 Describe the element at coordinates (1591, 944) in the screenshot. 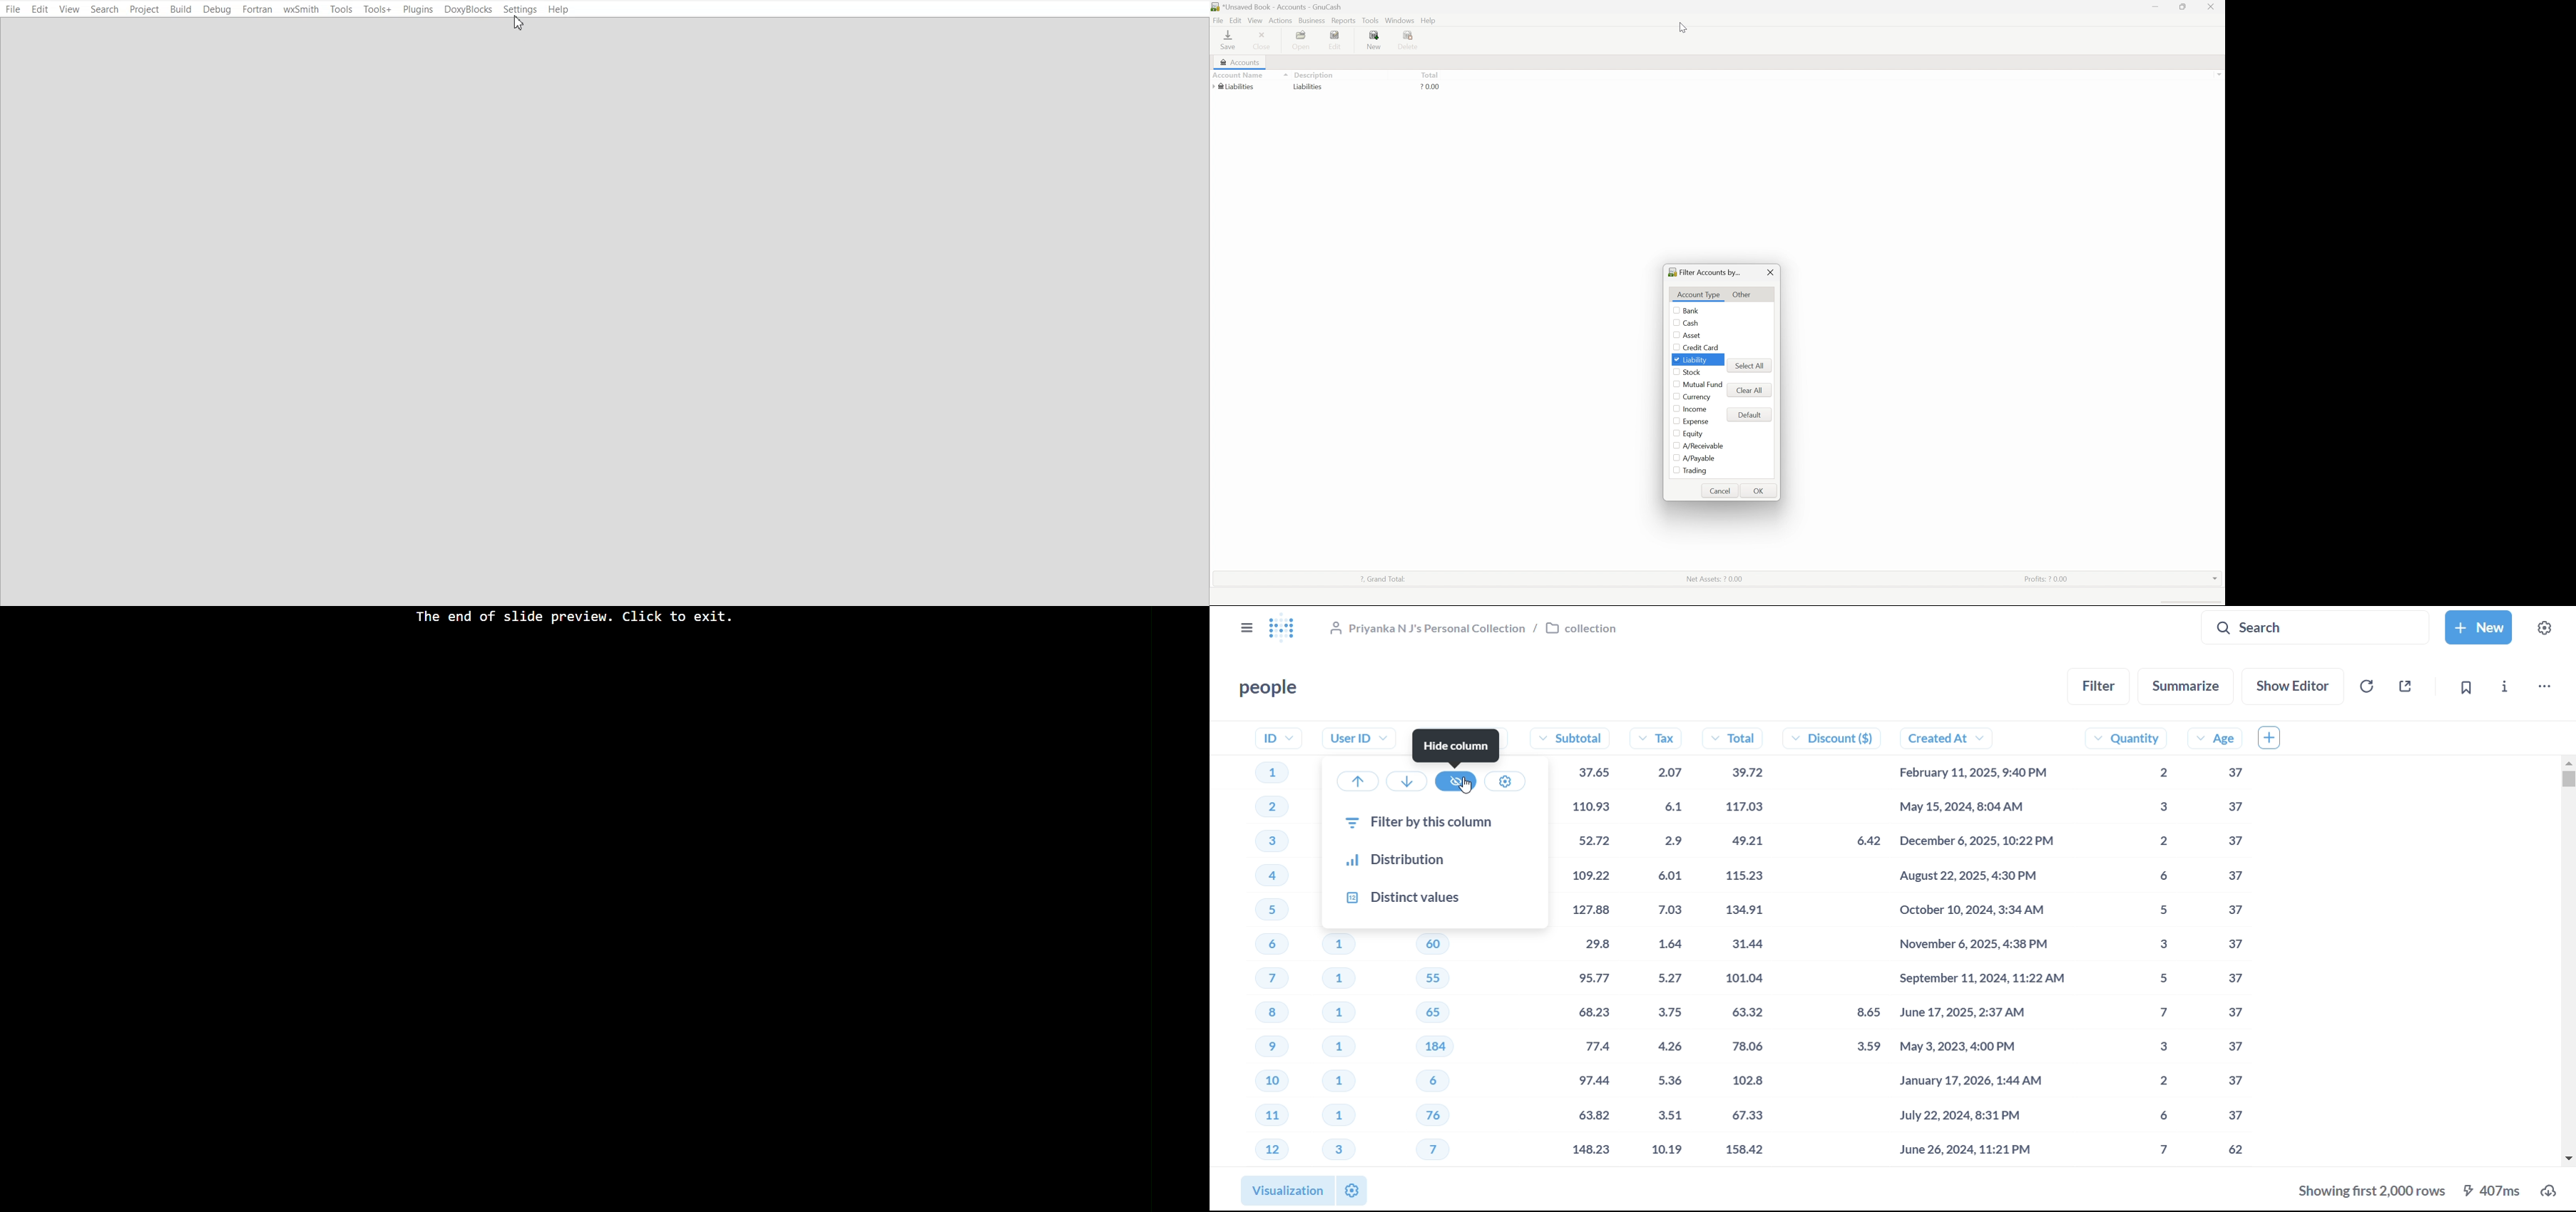

I see `subtotal` at that location.